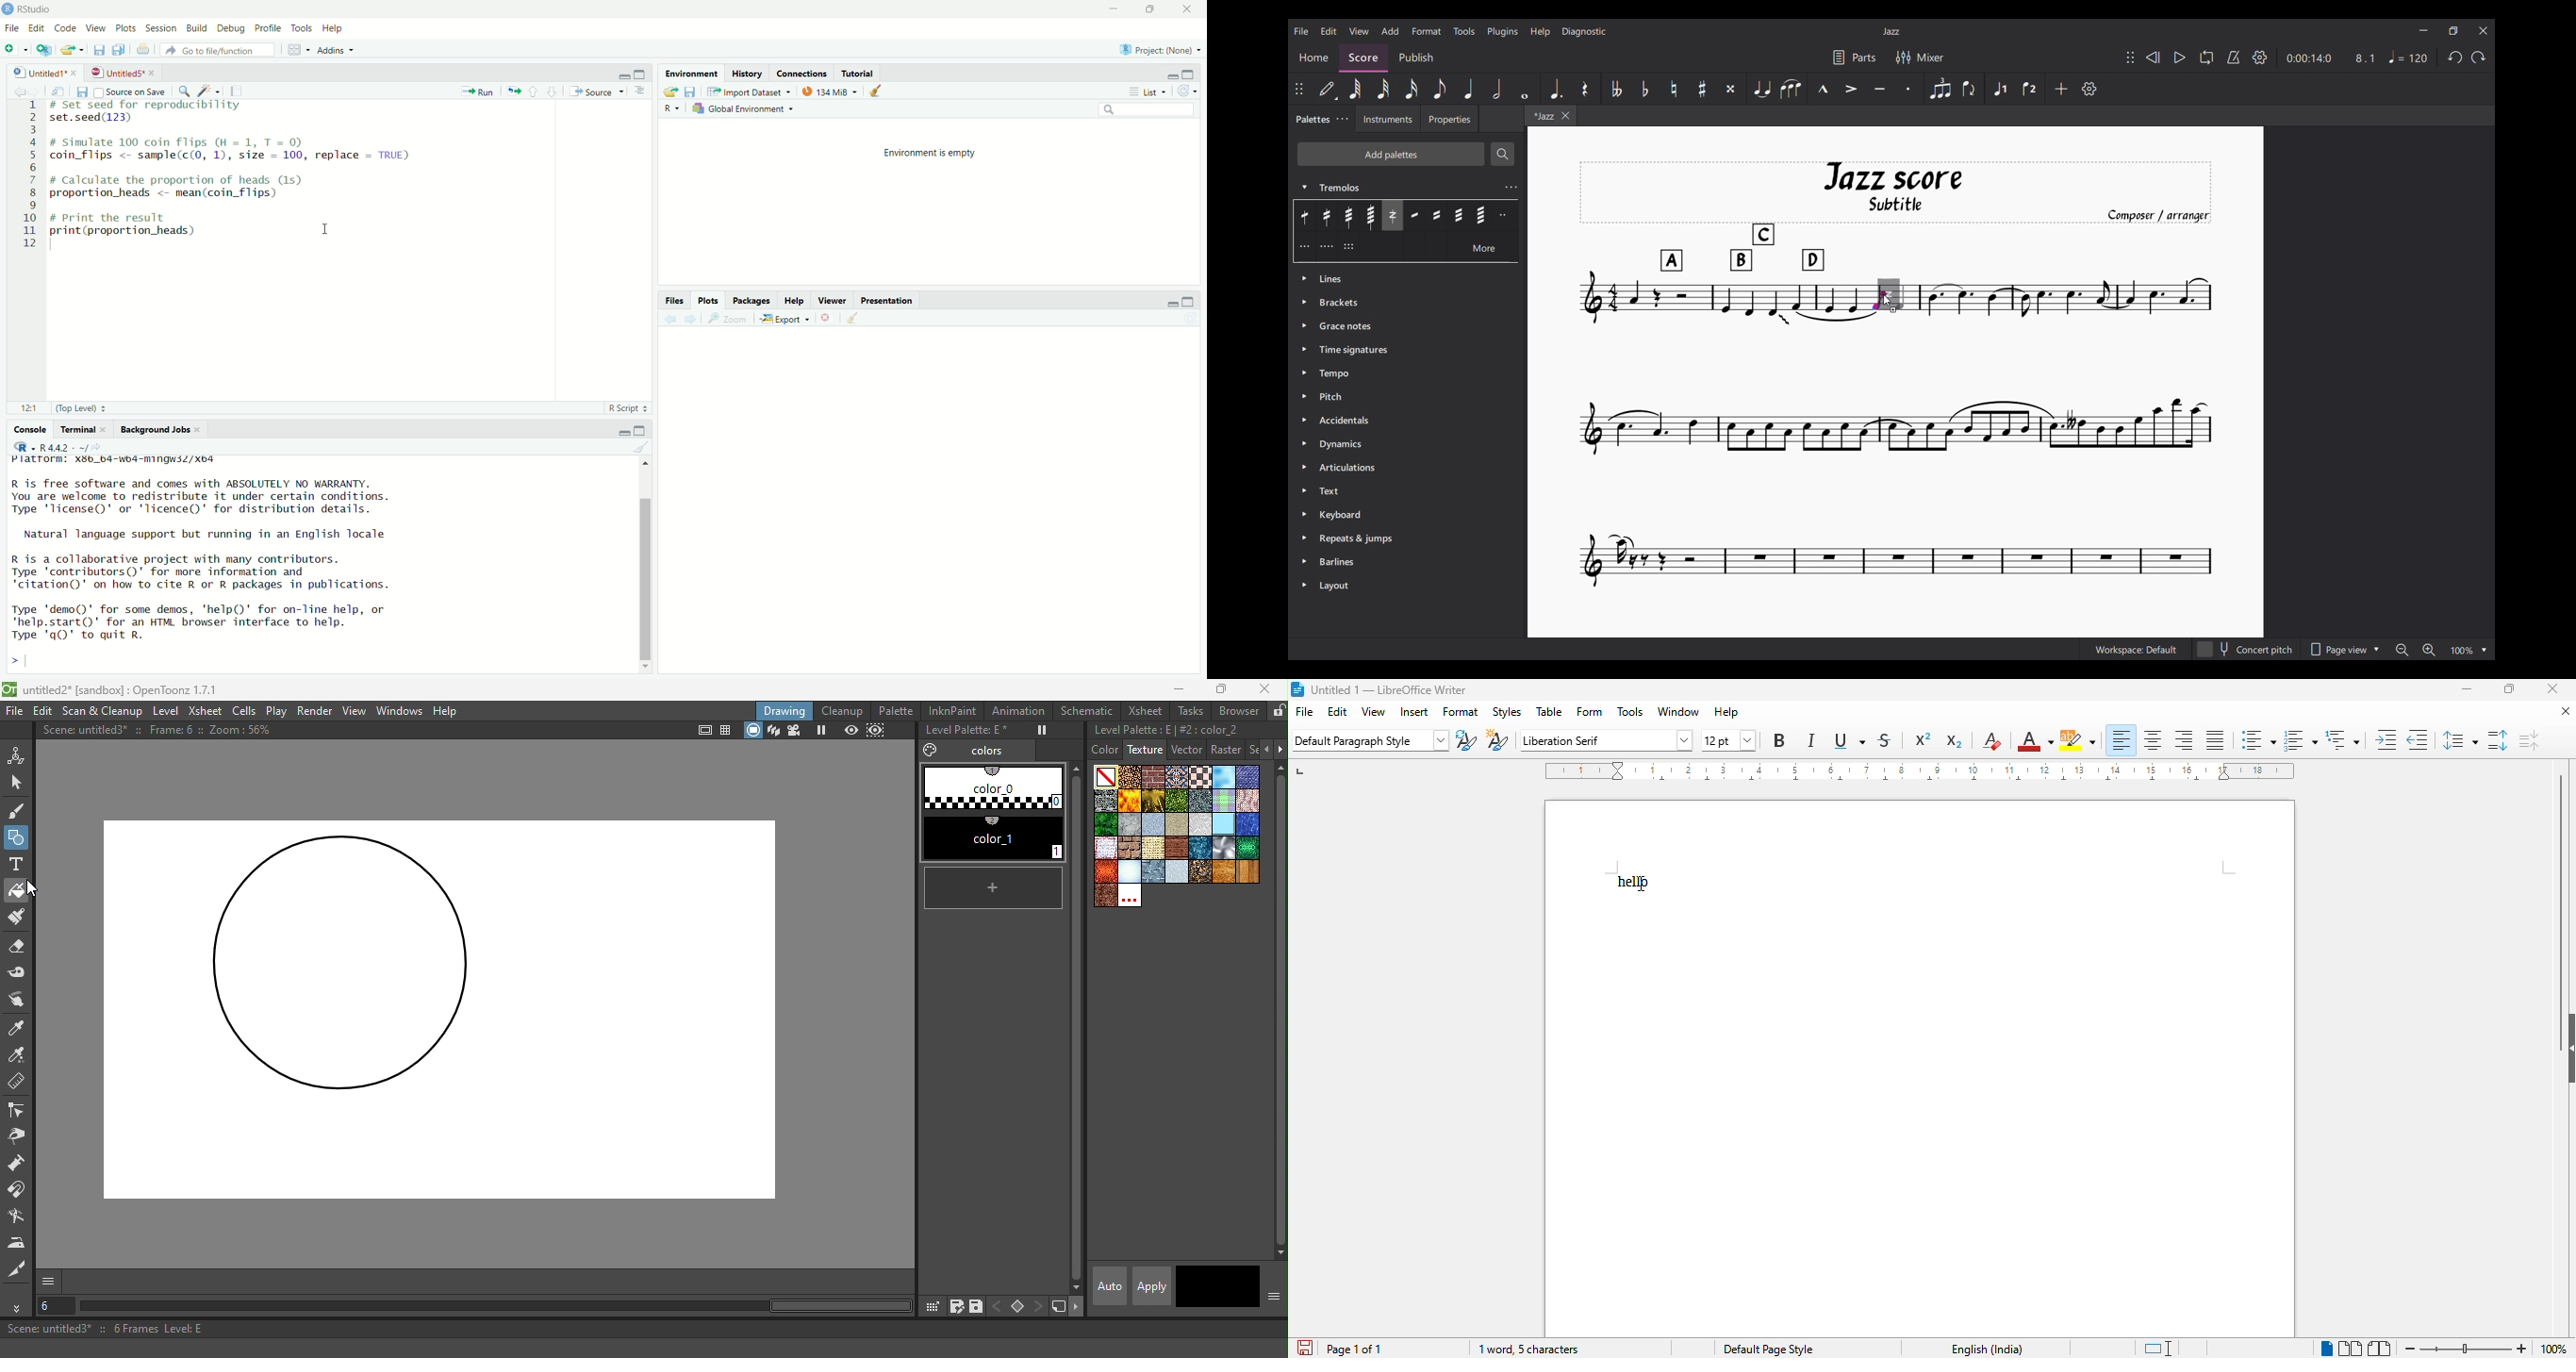 The height and width of the screenshot is (1372, 2576). I want to click on dropdown, so click(1747, 738).